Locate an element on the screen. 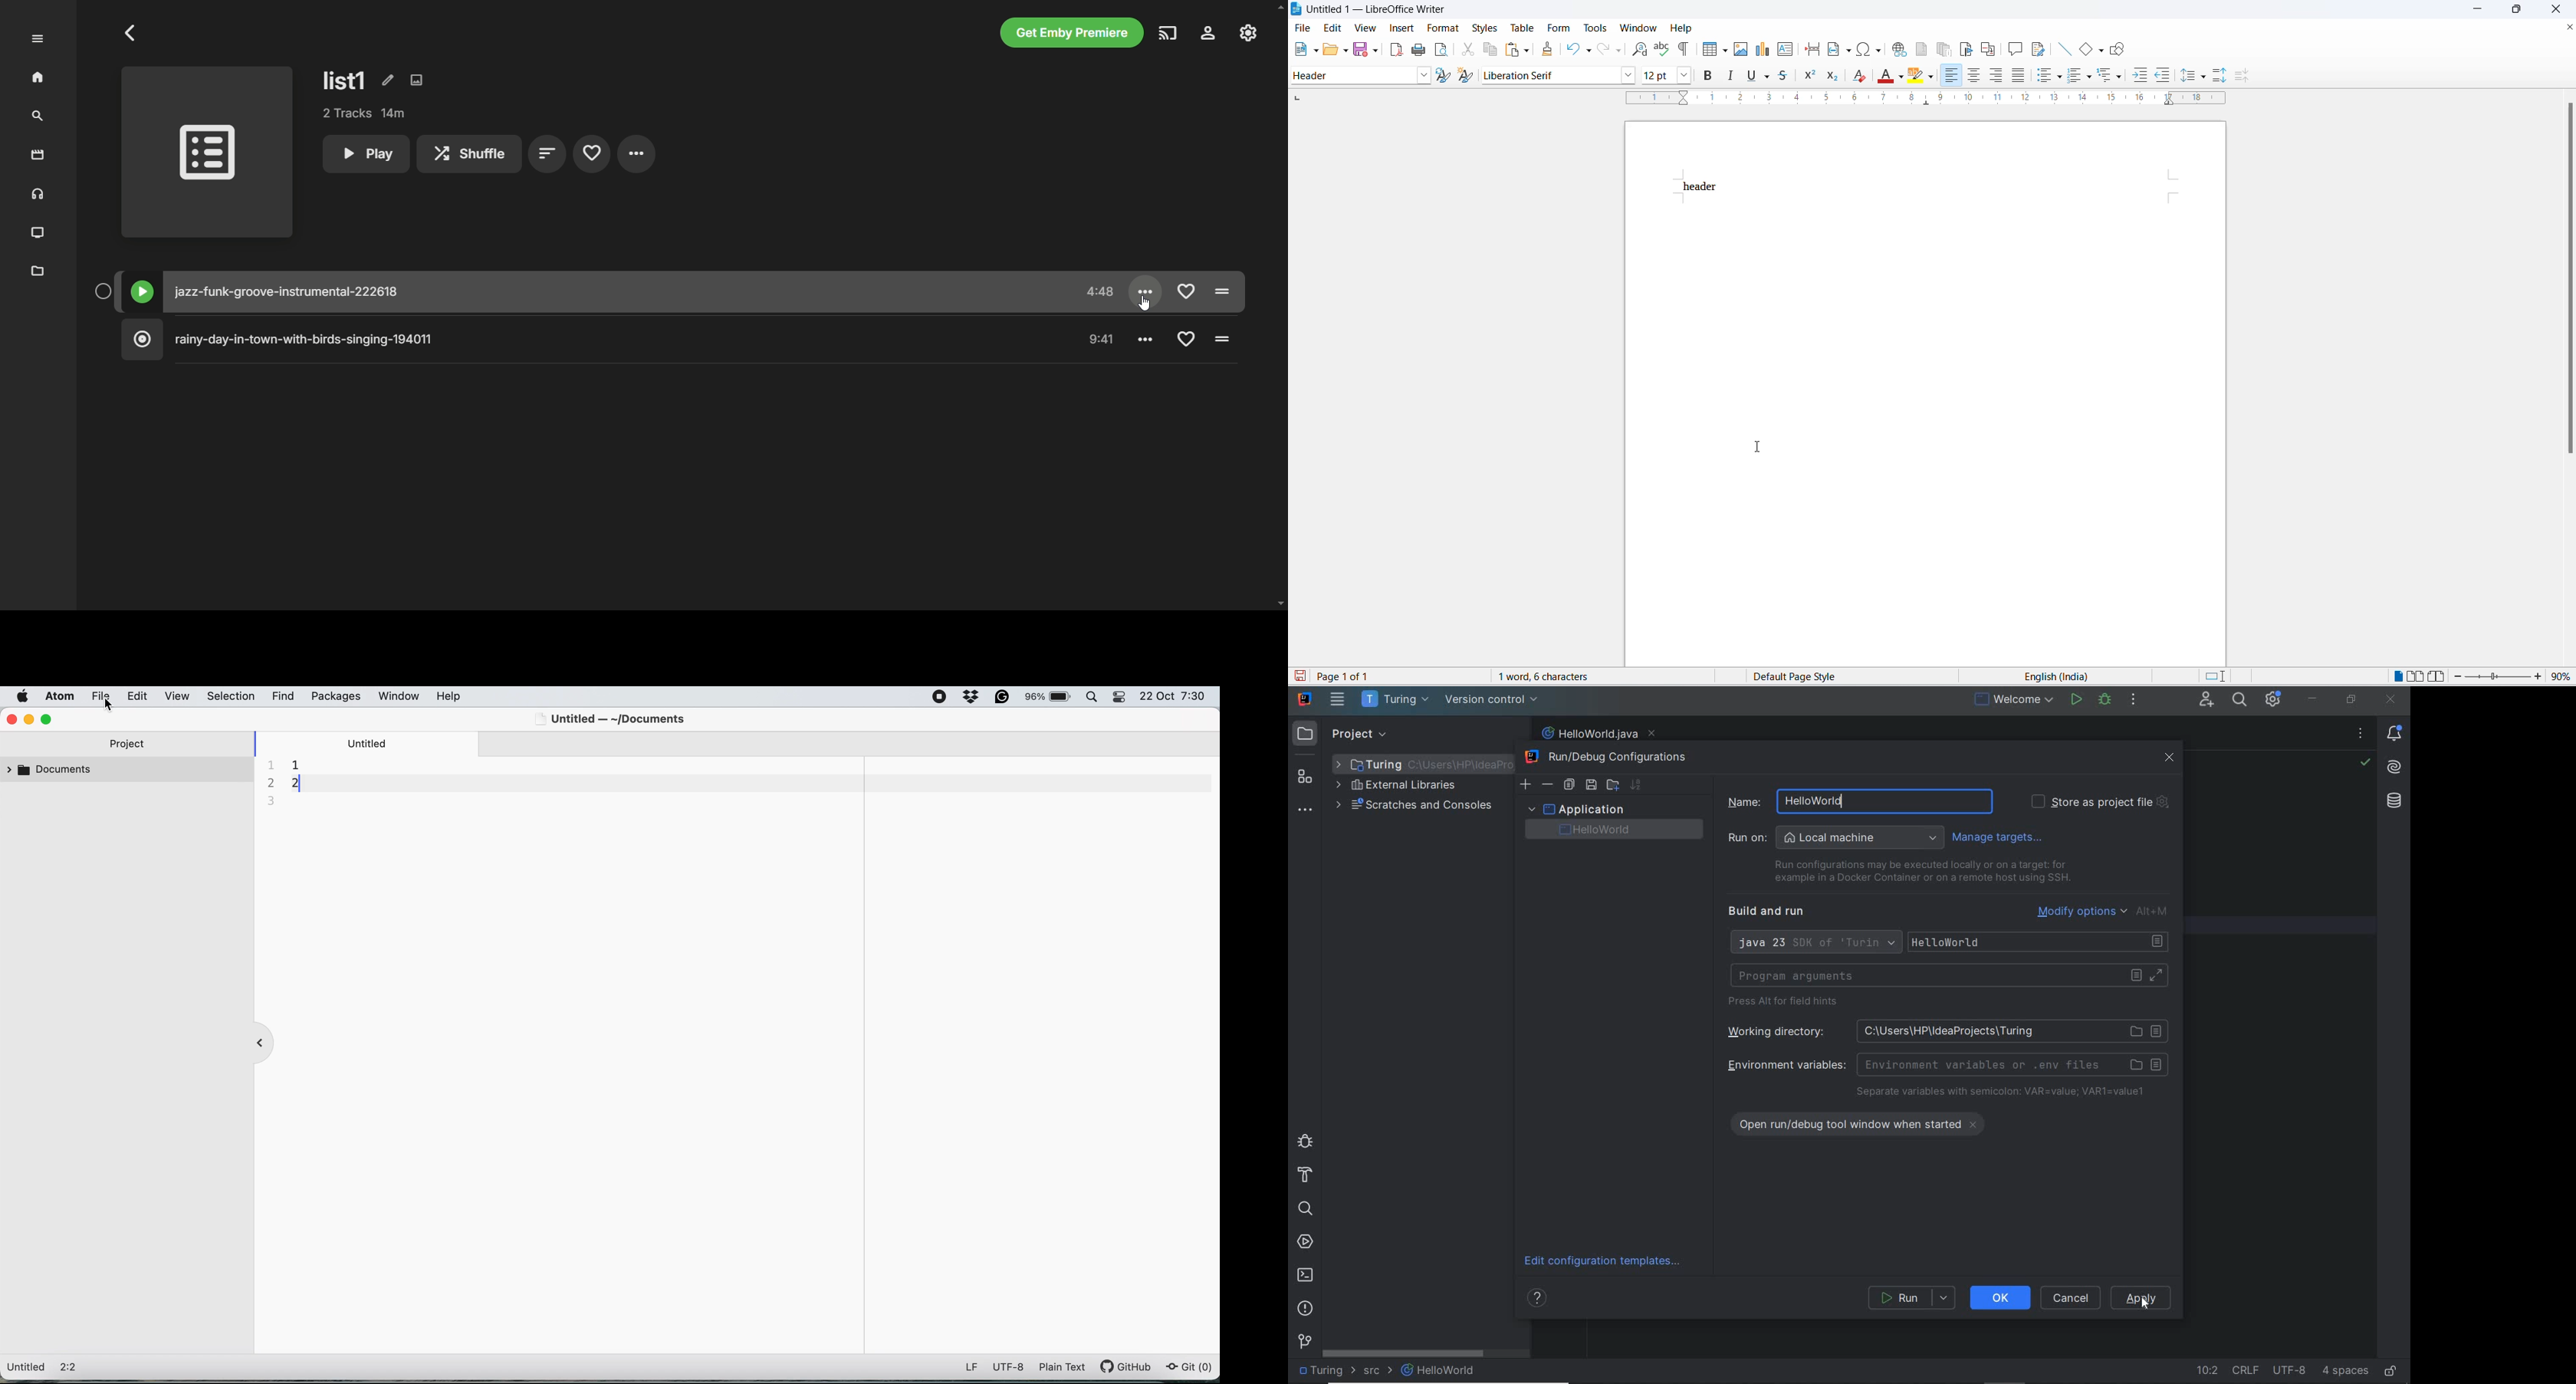 The width and height of the screenshot is (2576, 1400). character highlighting options is located at coordinates (1933, 76).